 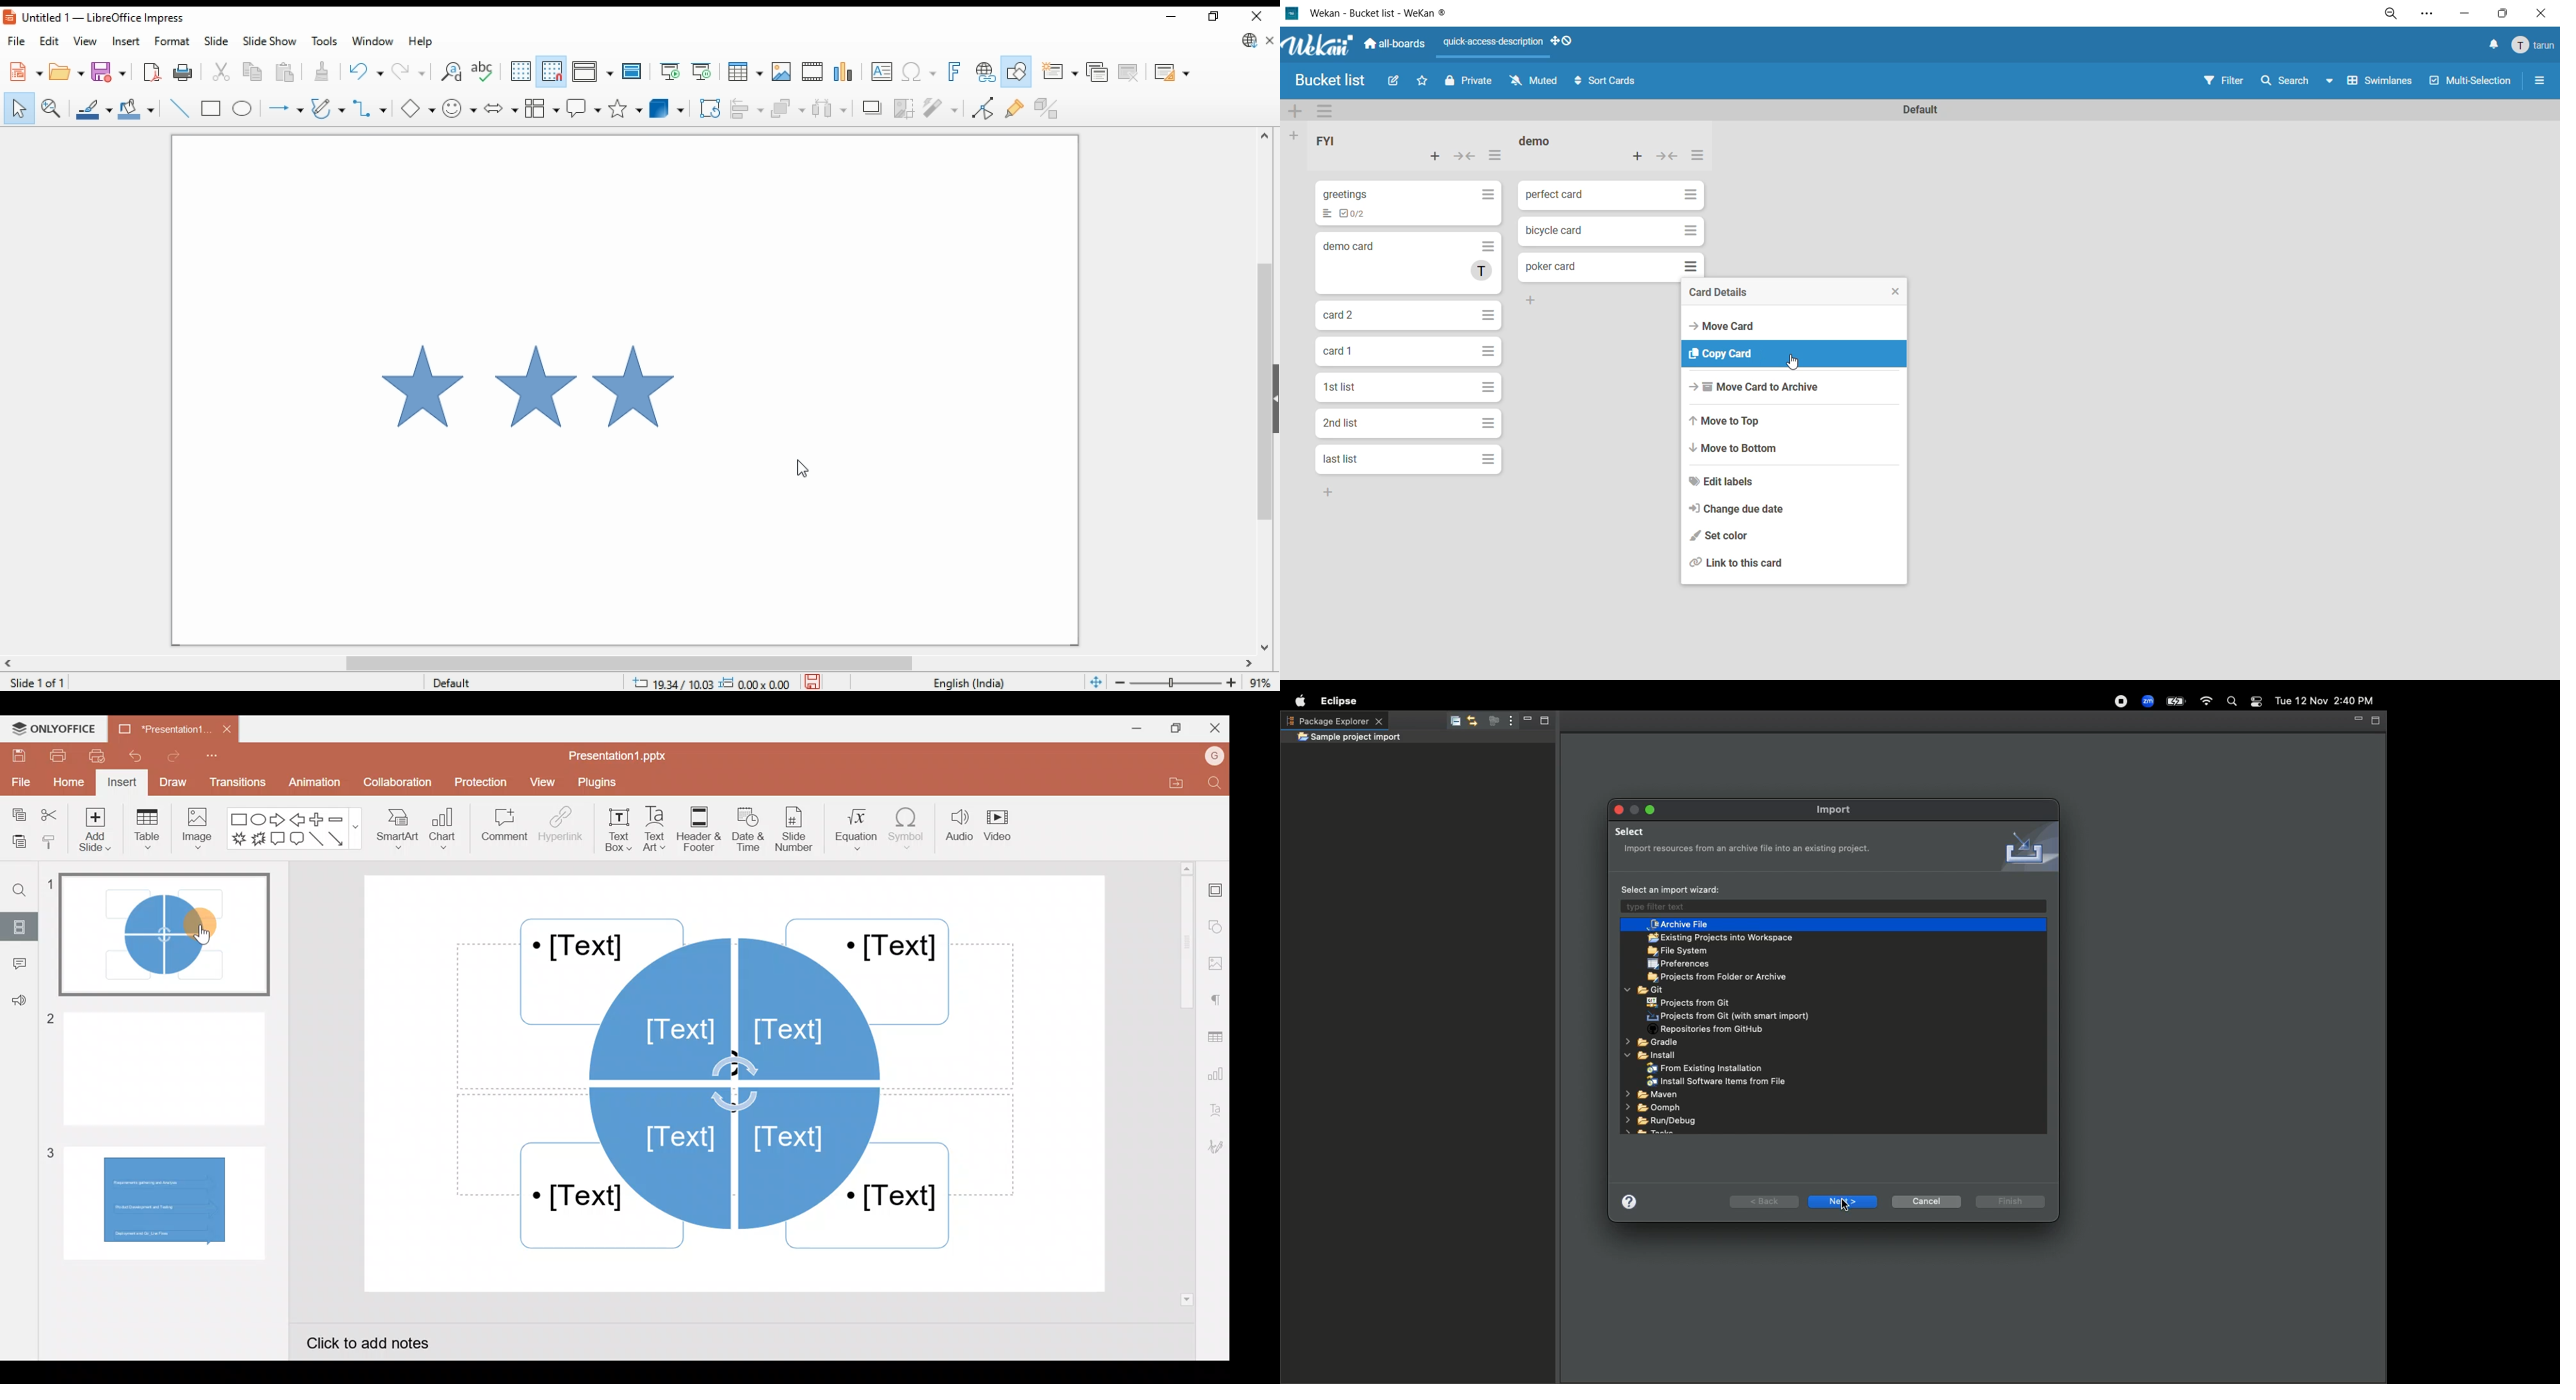 I want to click on insert video, so click(x=812, y=70).